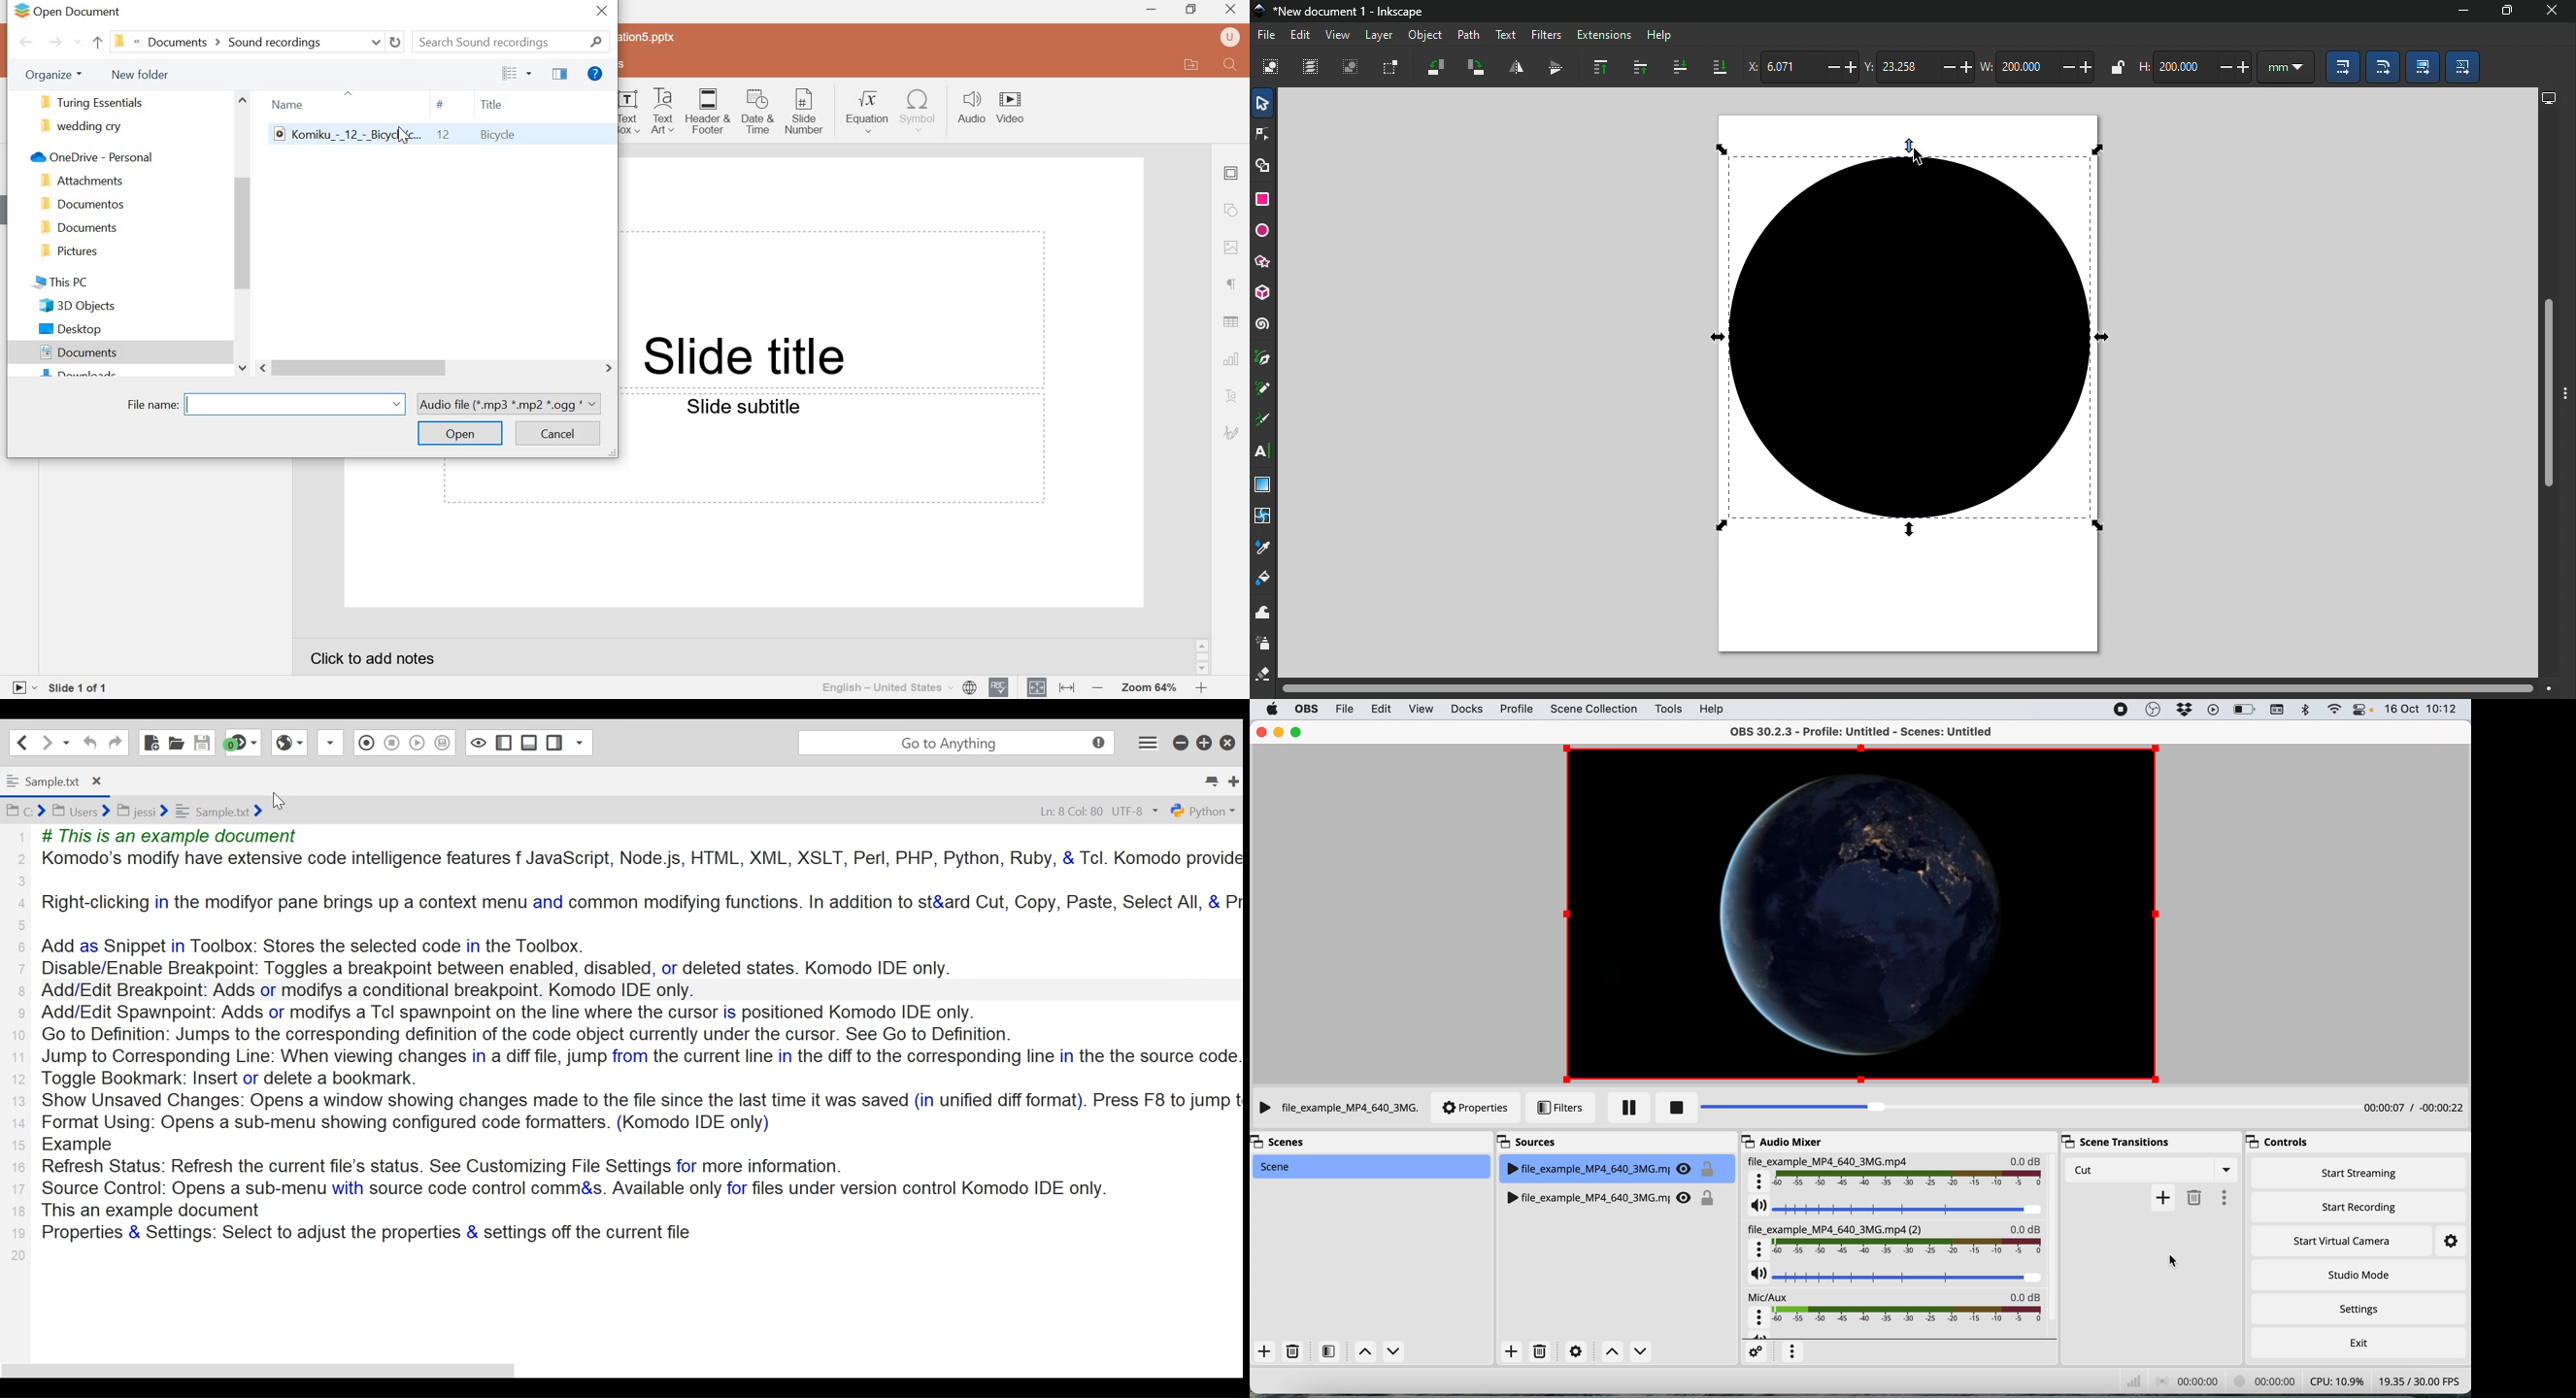 Image resolution: width=2576 pixels, height=1400 pixels. I want to click on forward, so click(53, 42).